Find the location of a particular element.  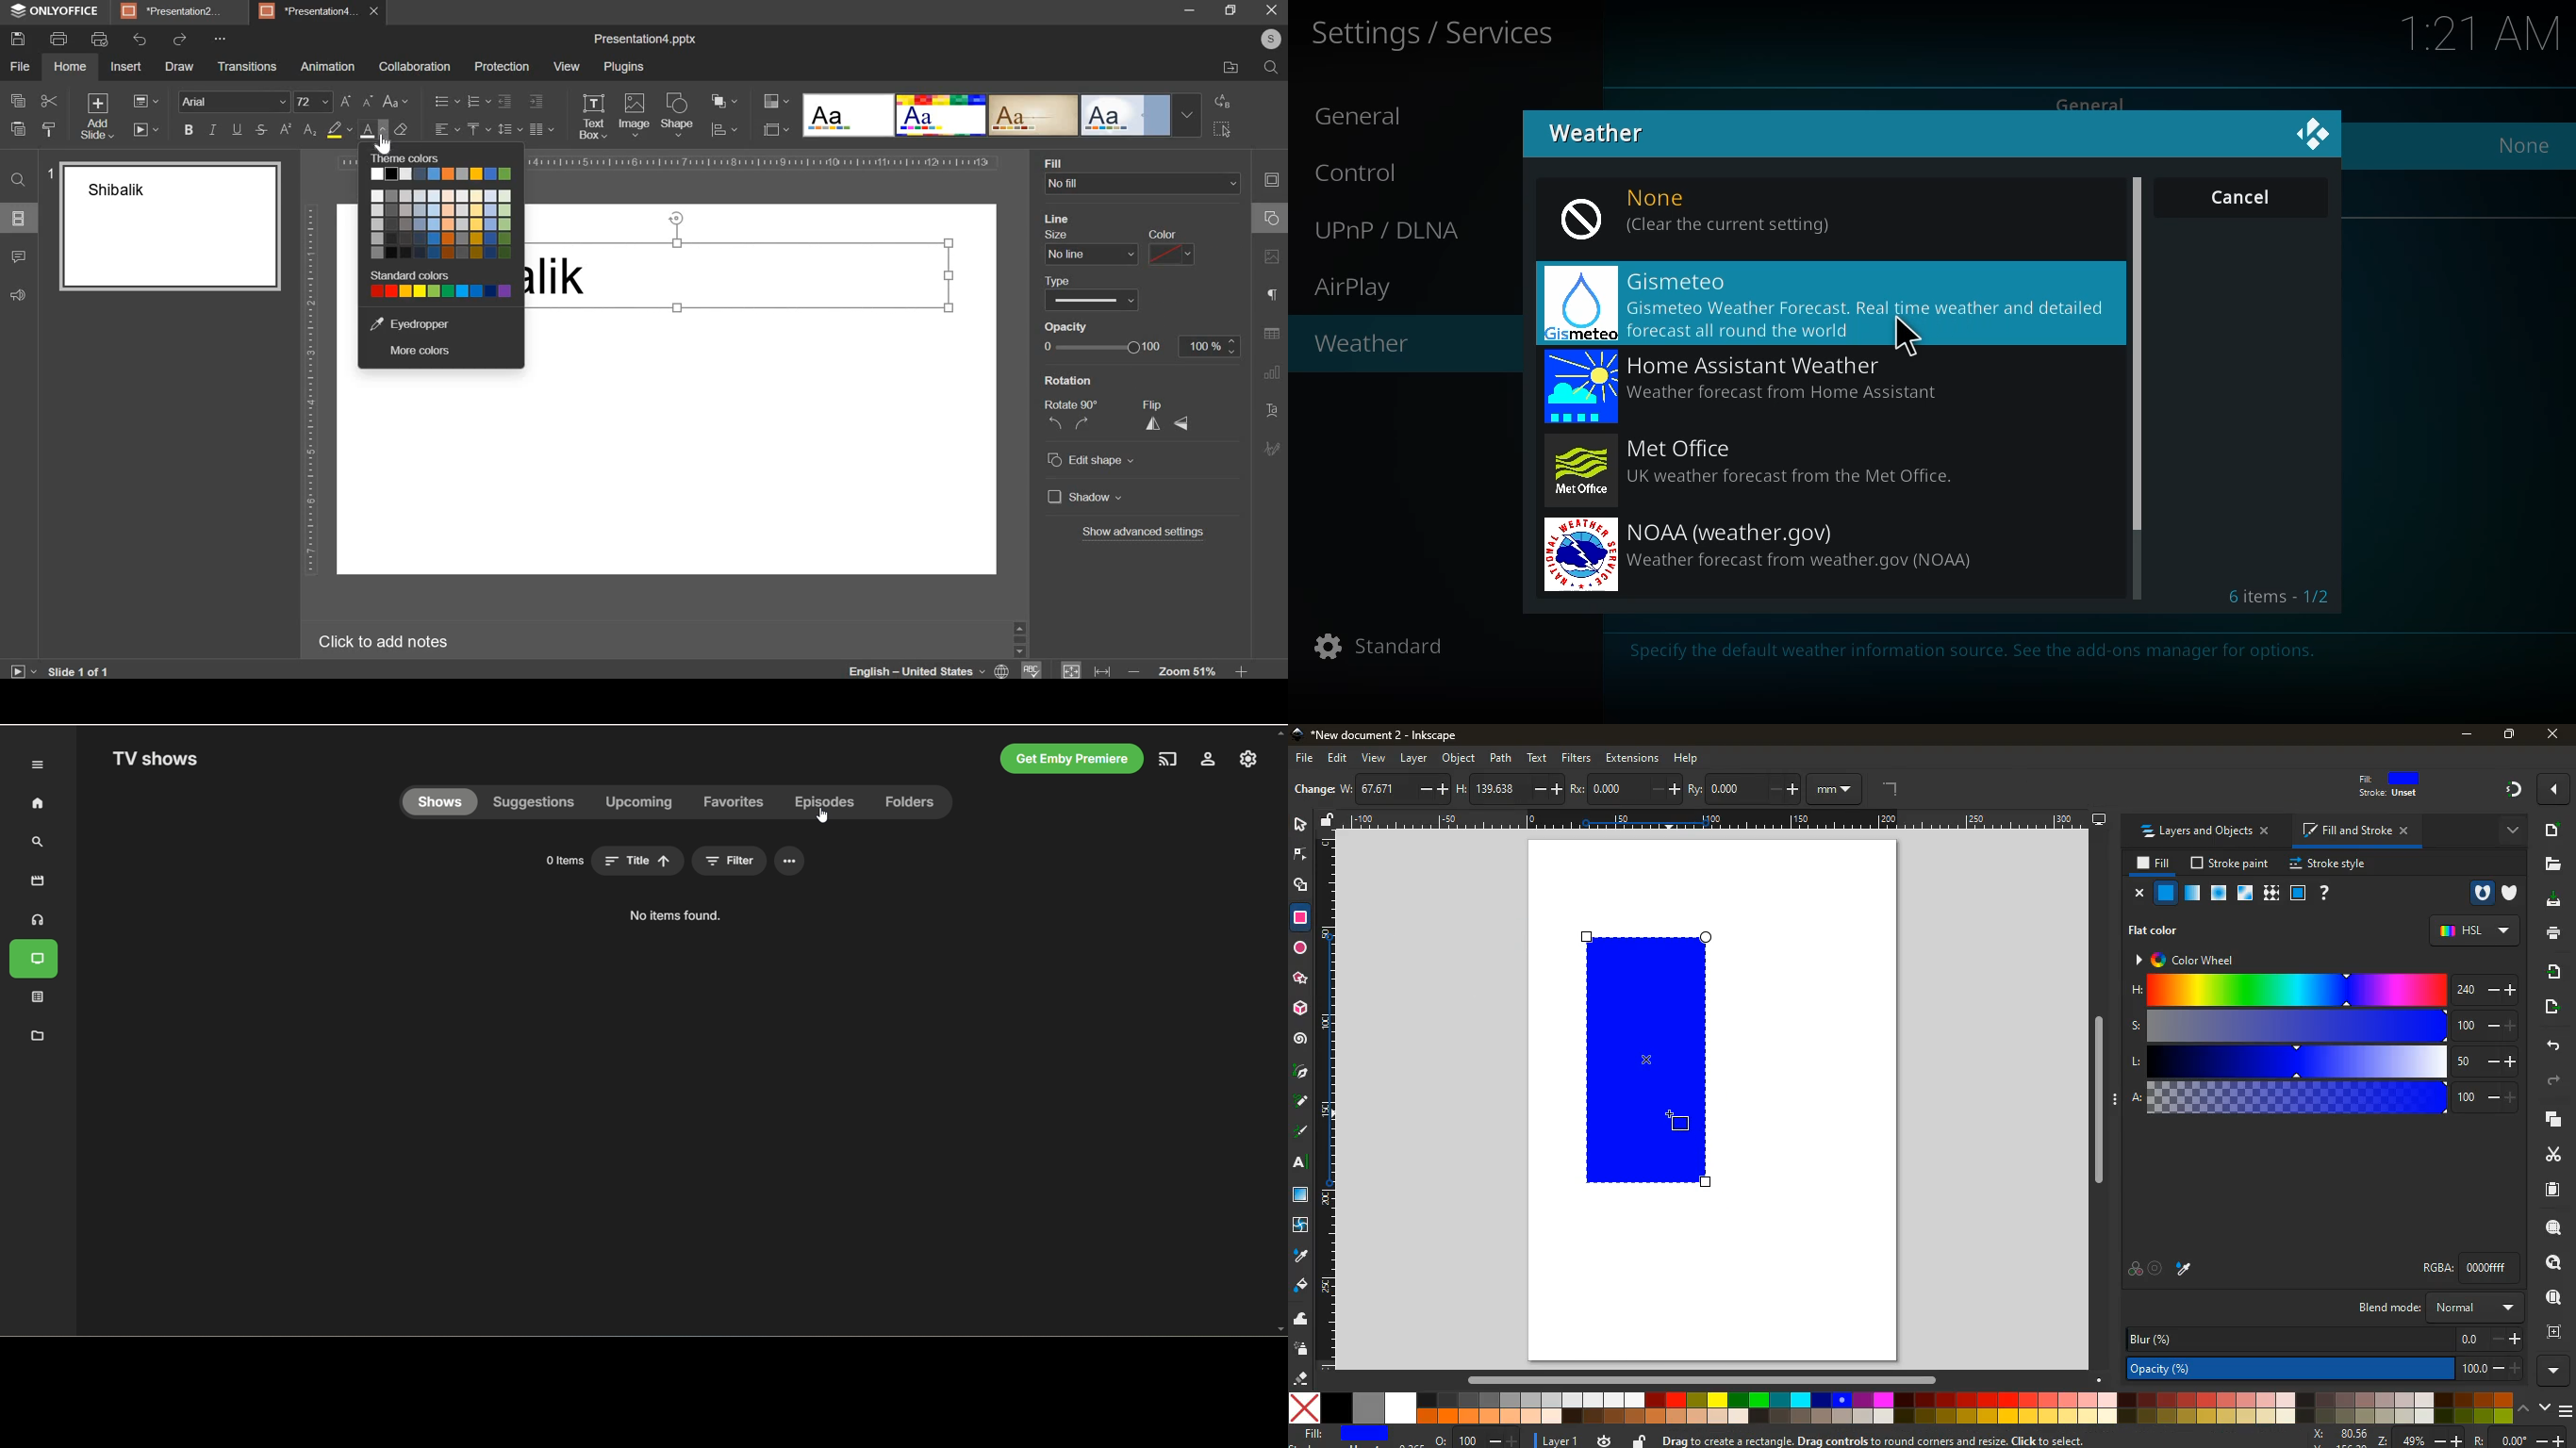

get emby premiere is located at coordinates (1069, 759).